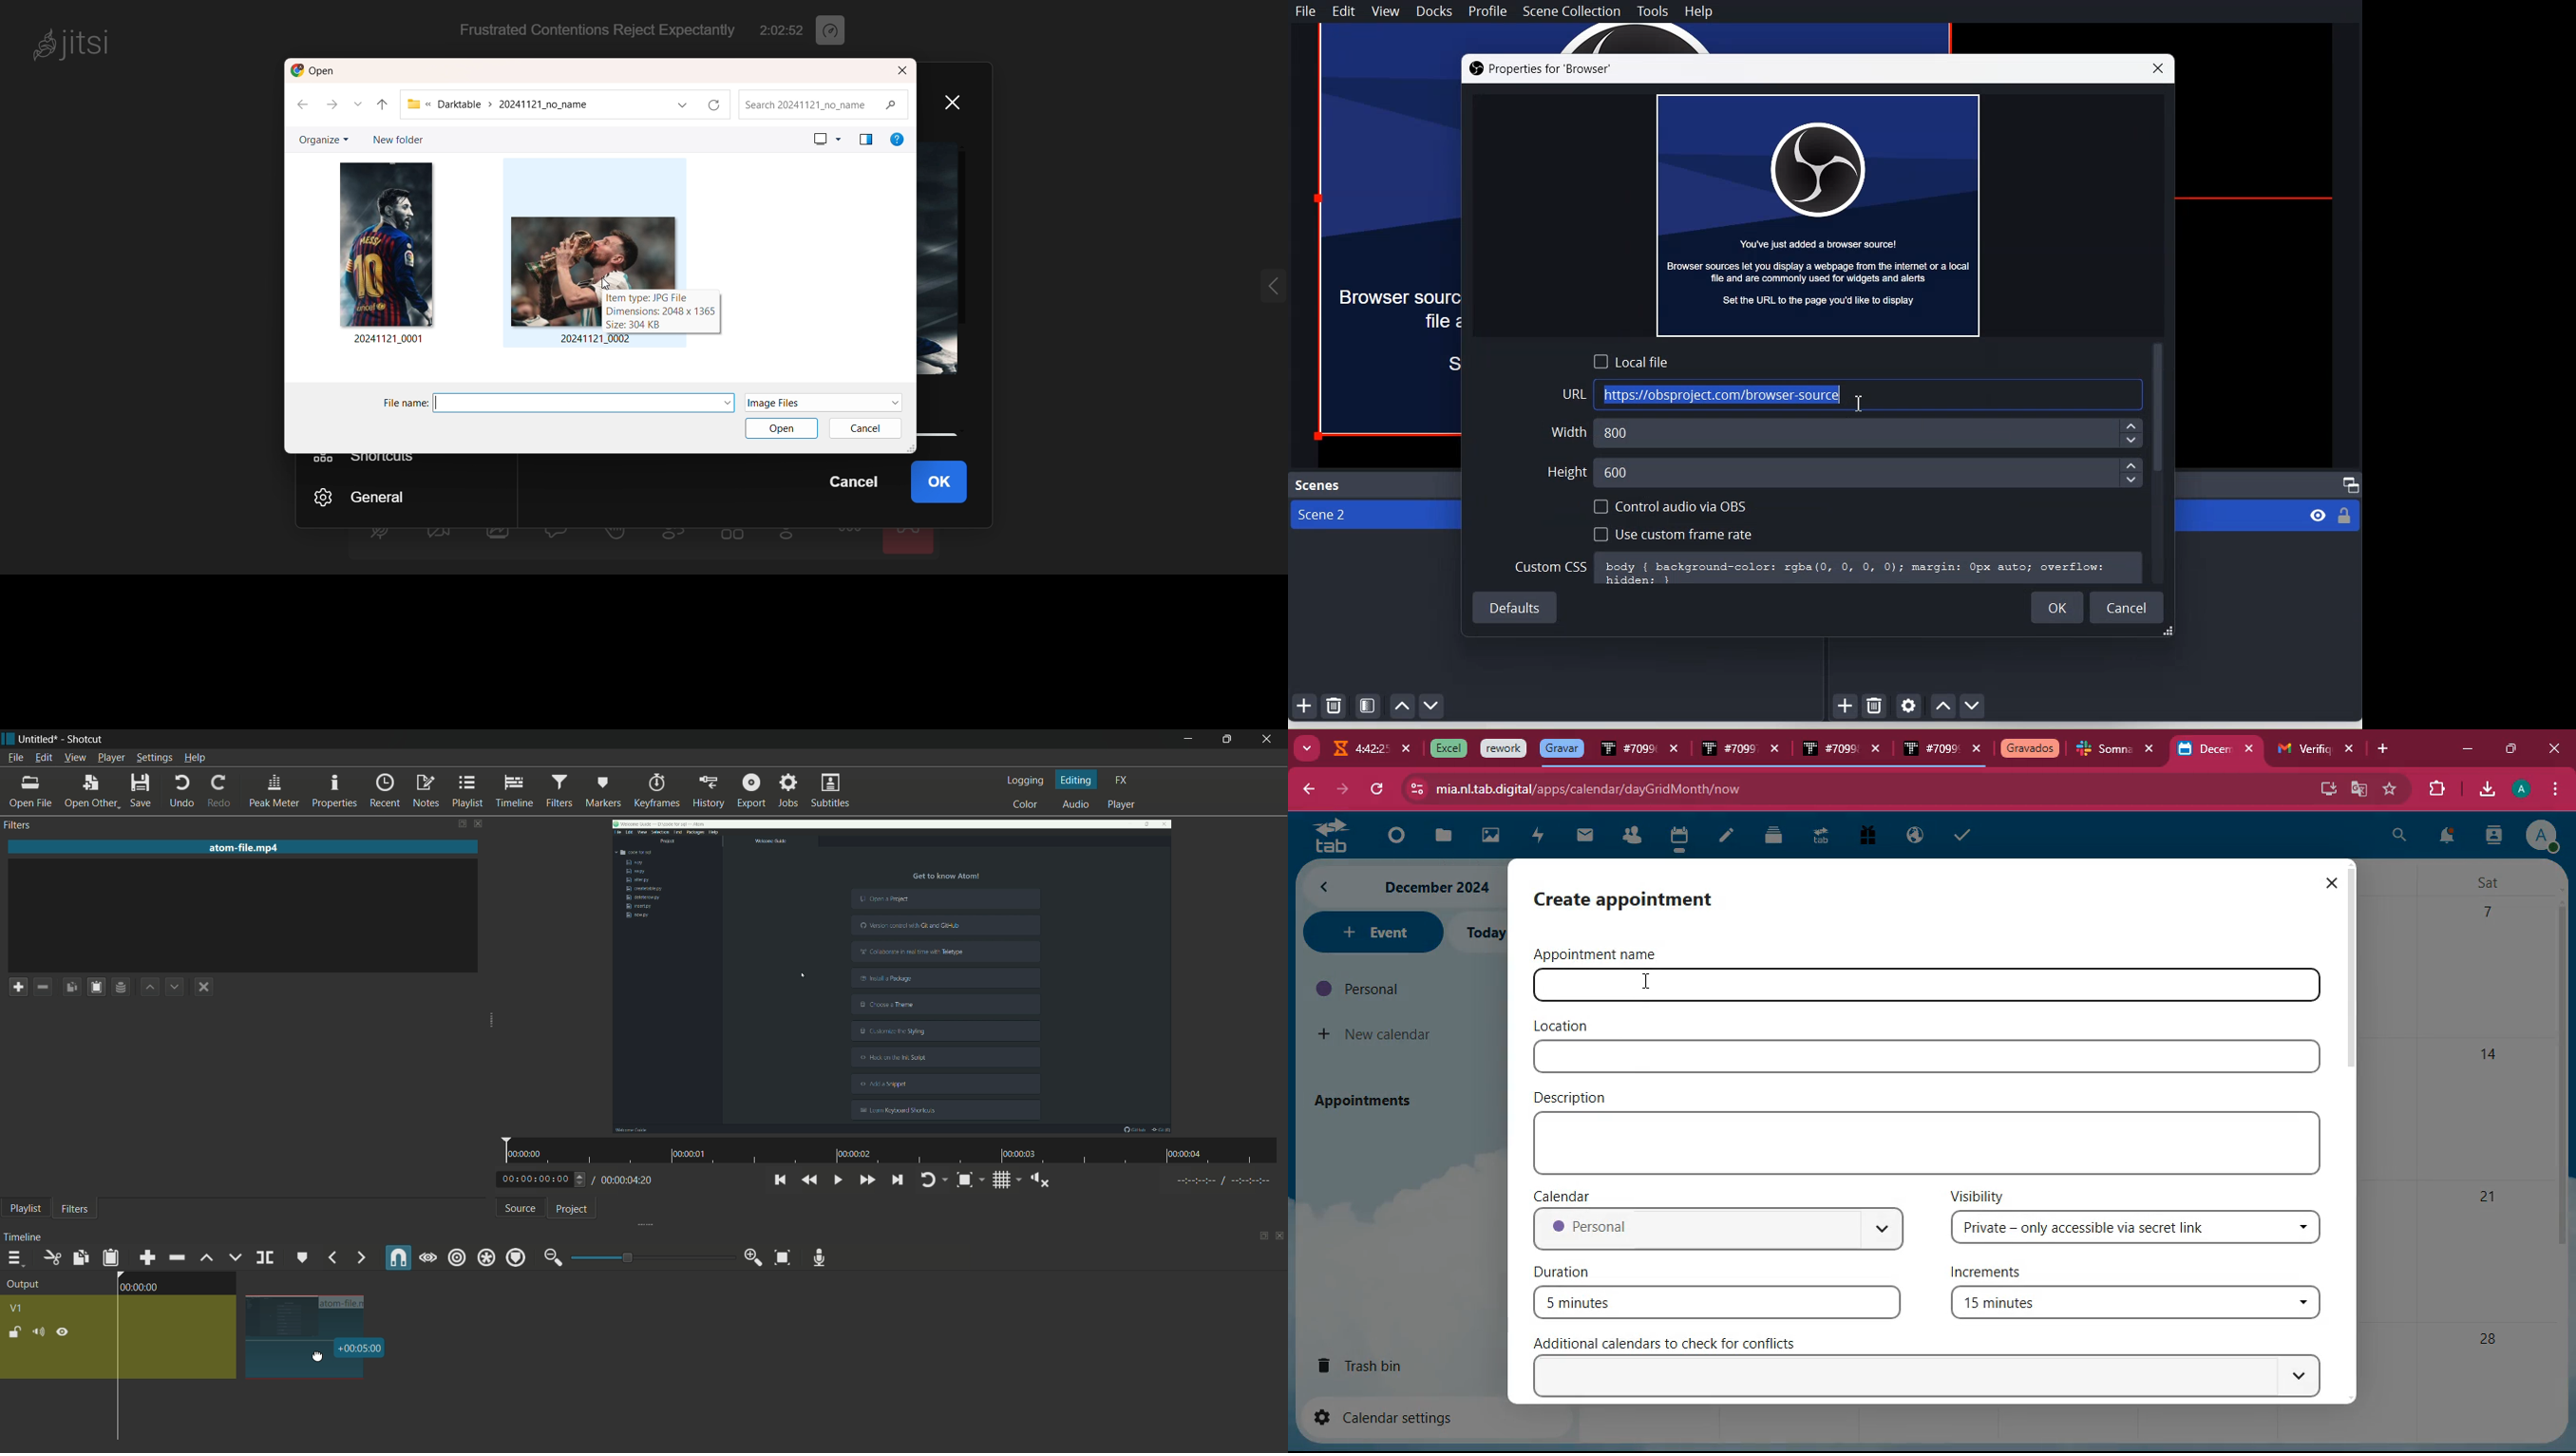 The height and width of the screenshot is (1456, 2576). What do you see at coordinates (1258, 1240) in the screenshot?
I see `change layout` at bounding box center [1258, 1240].